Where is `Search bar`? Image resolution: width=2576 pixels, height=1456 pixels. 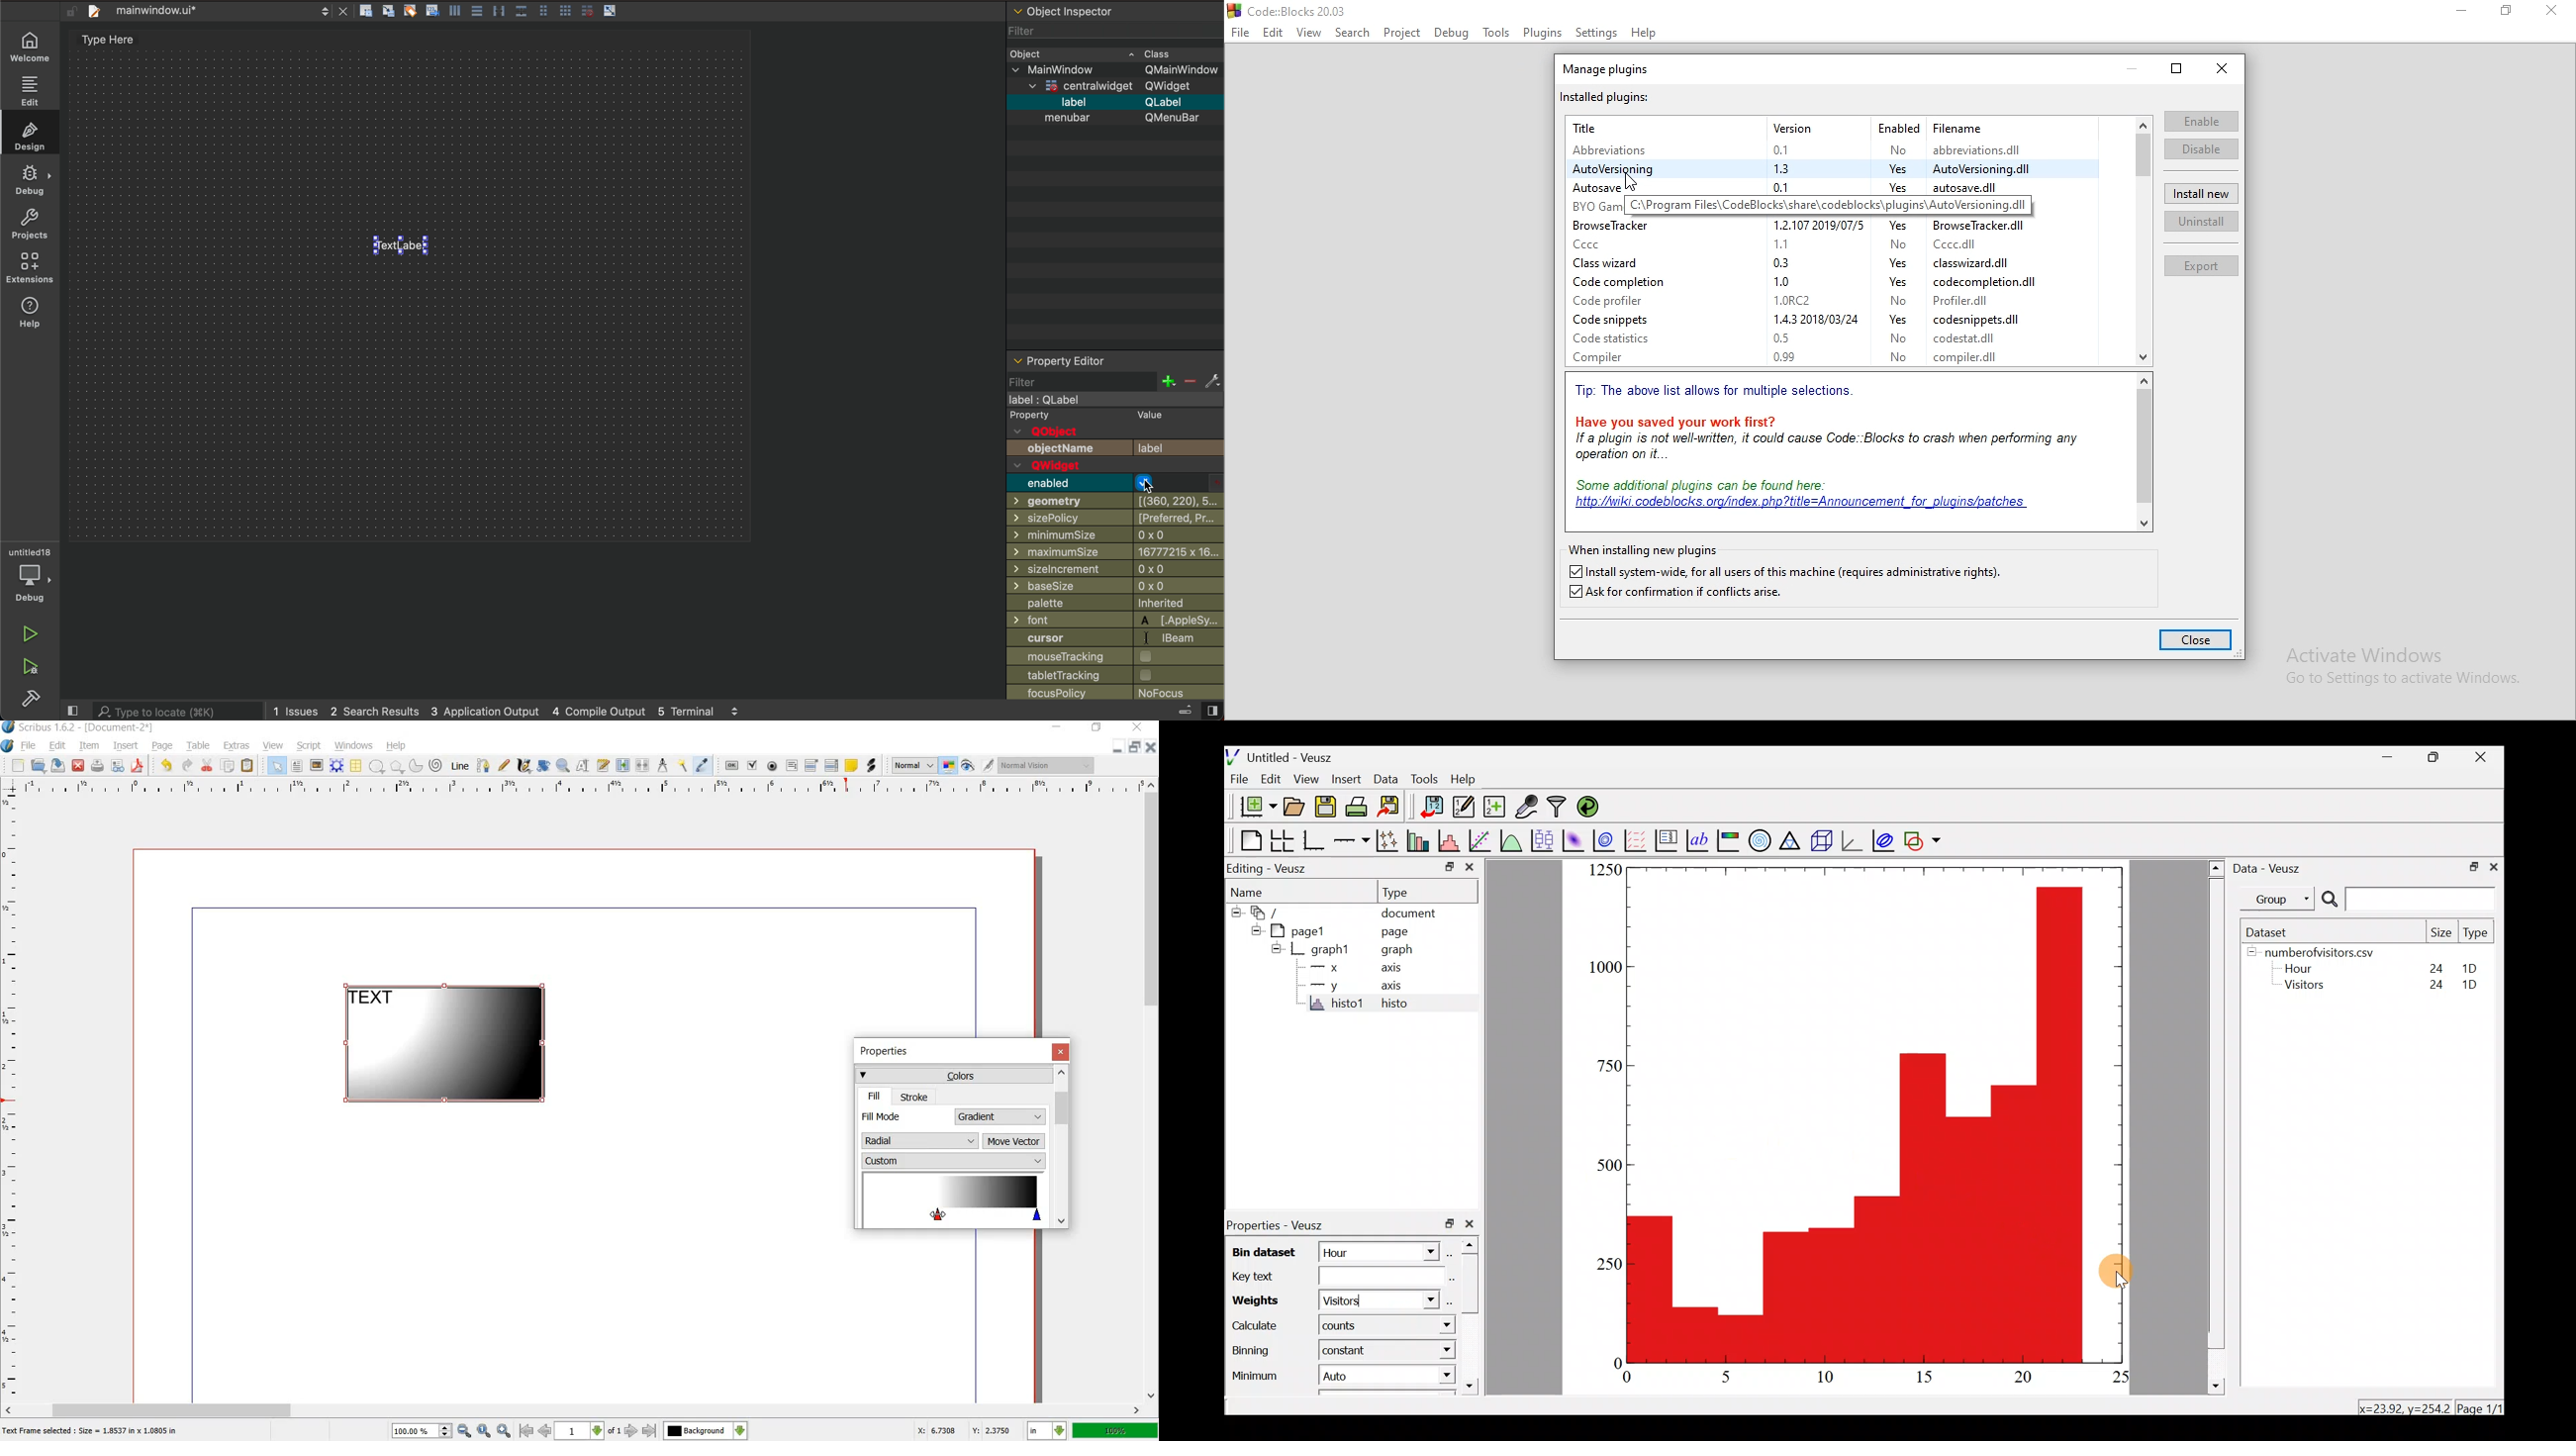 Search bar is located at coordinates (2408, 899).